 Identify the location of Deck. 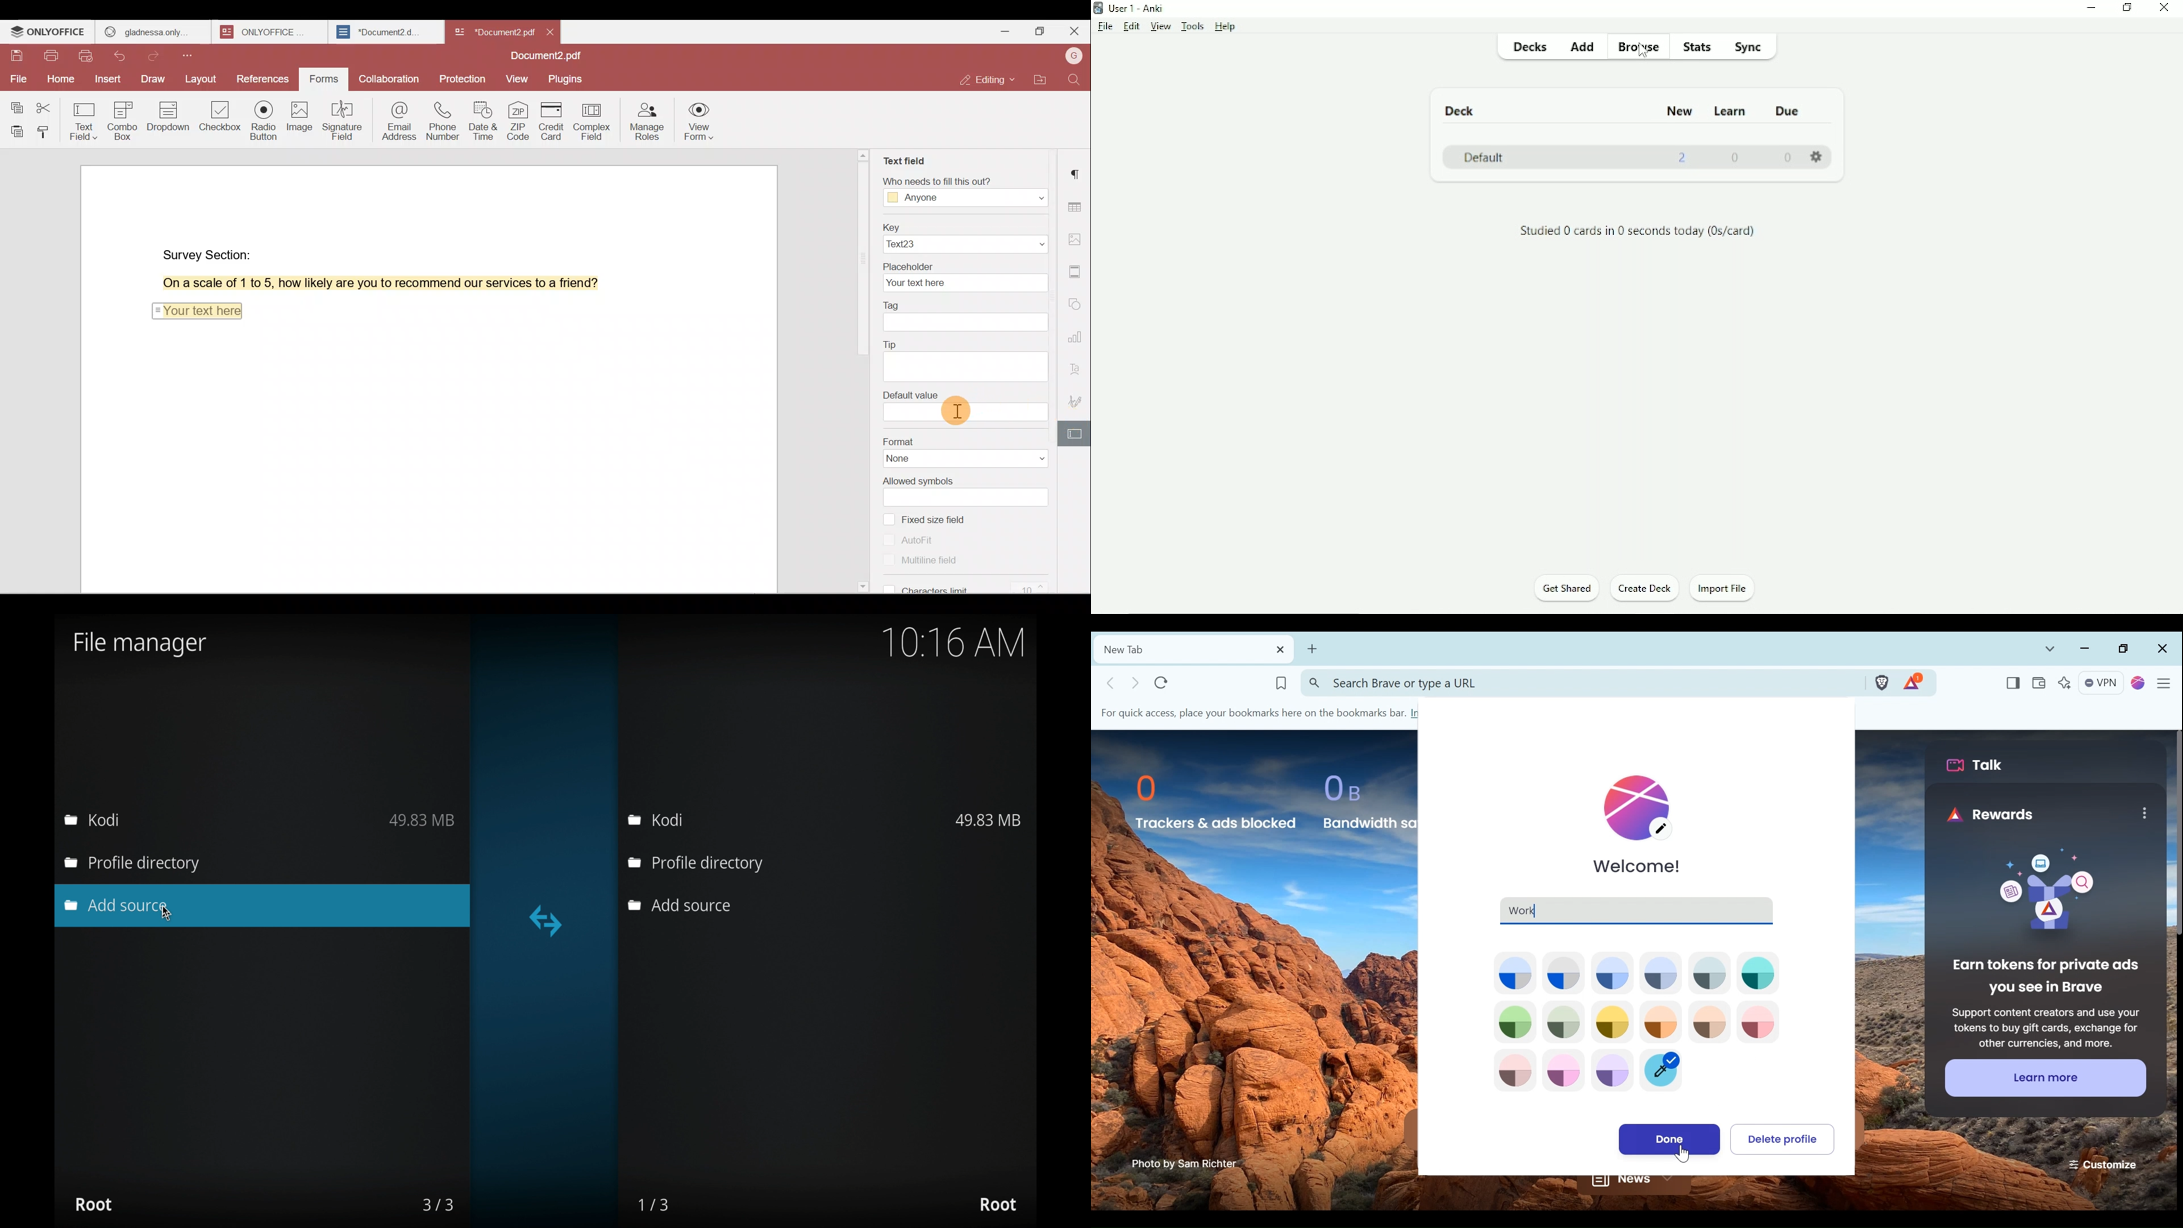
(1460, 110).